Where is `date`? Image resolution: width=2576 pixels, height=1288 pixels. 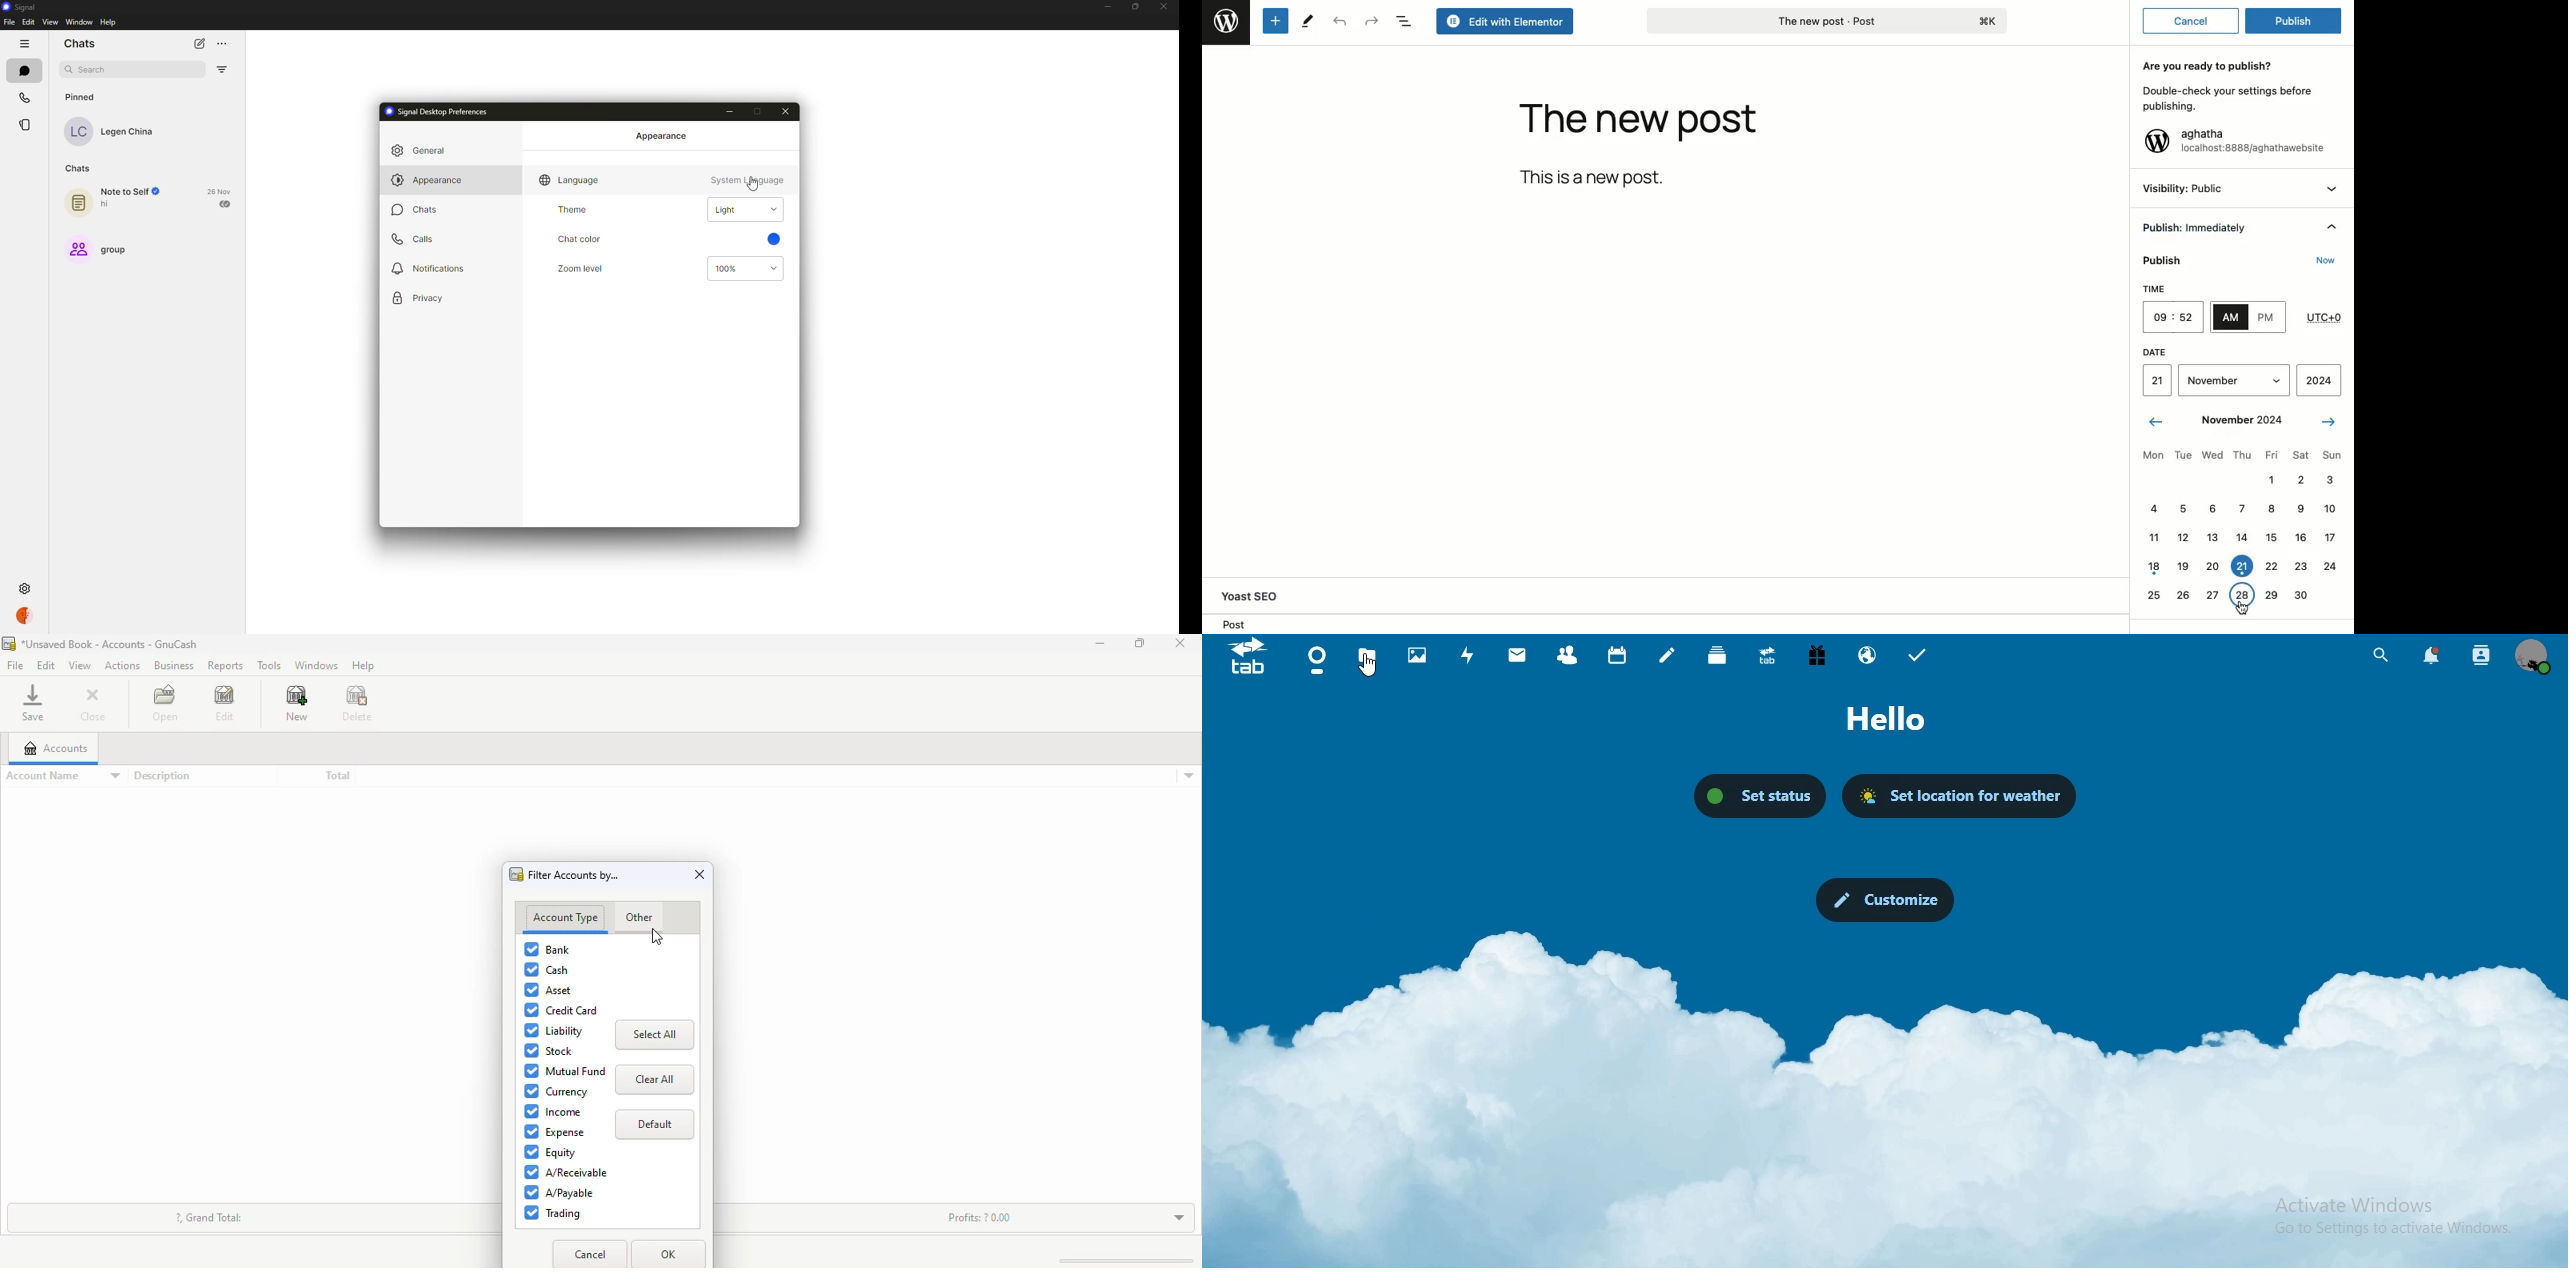
date is located at coordinates (219, 190).